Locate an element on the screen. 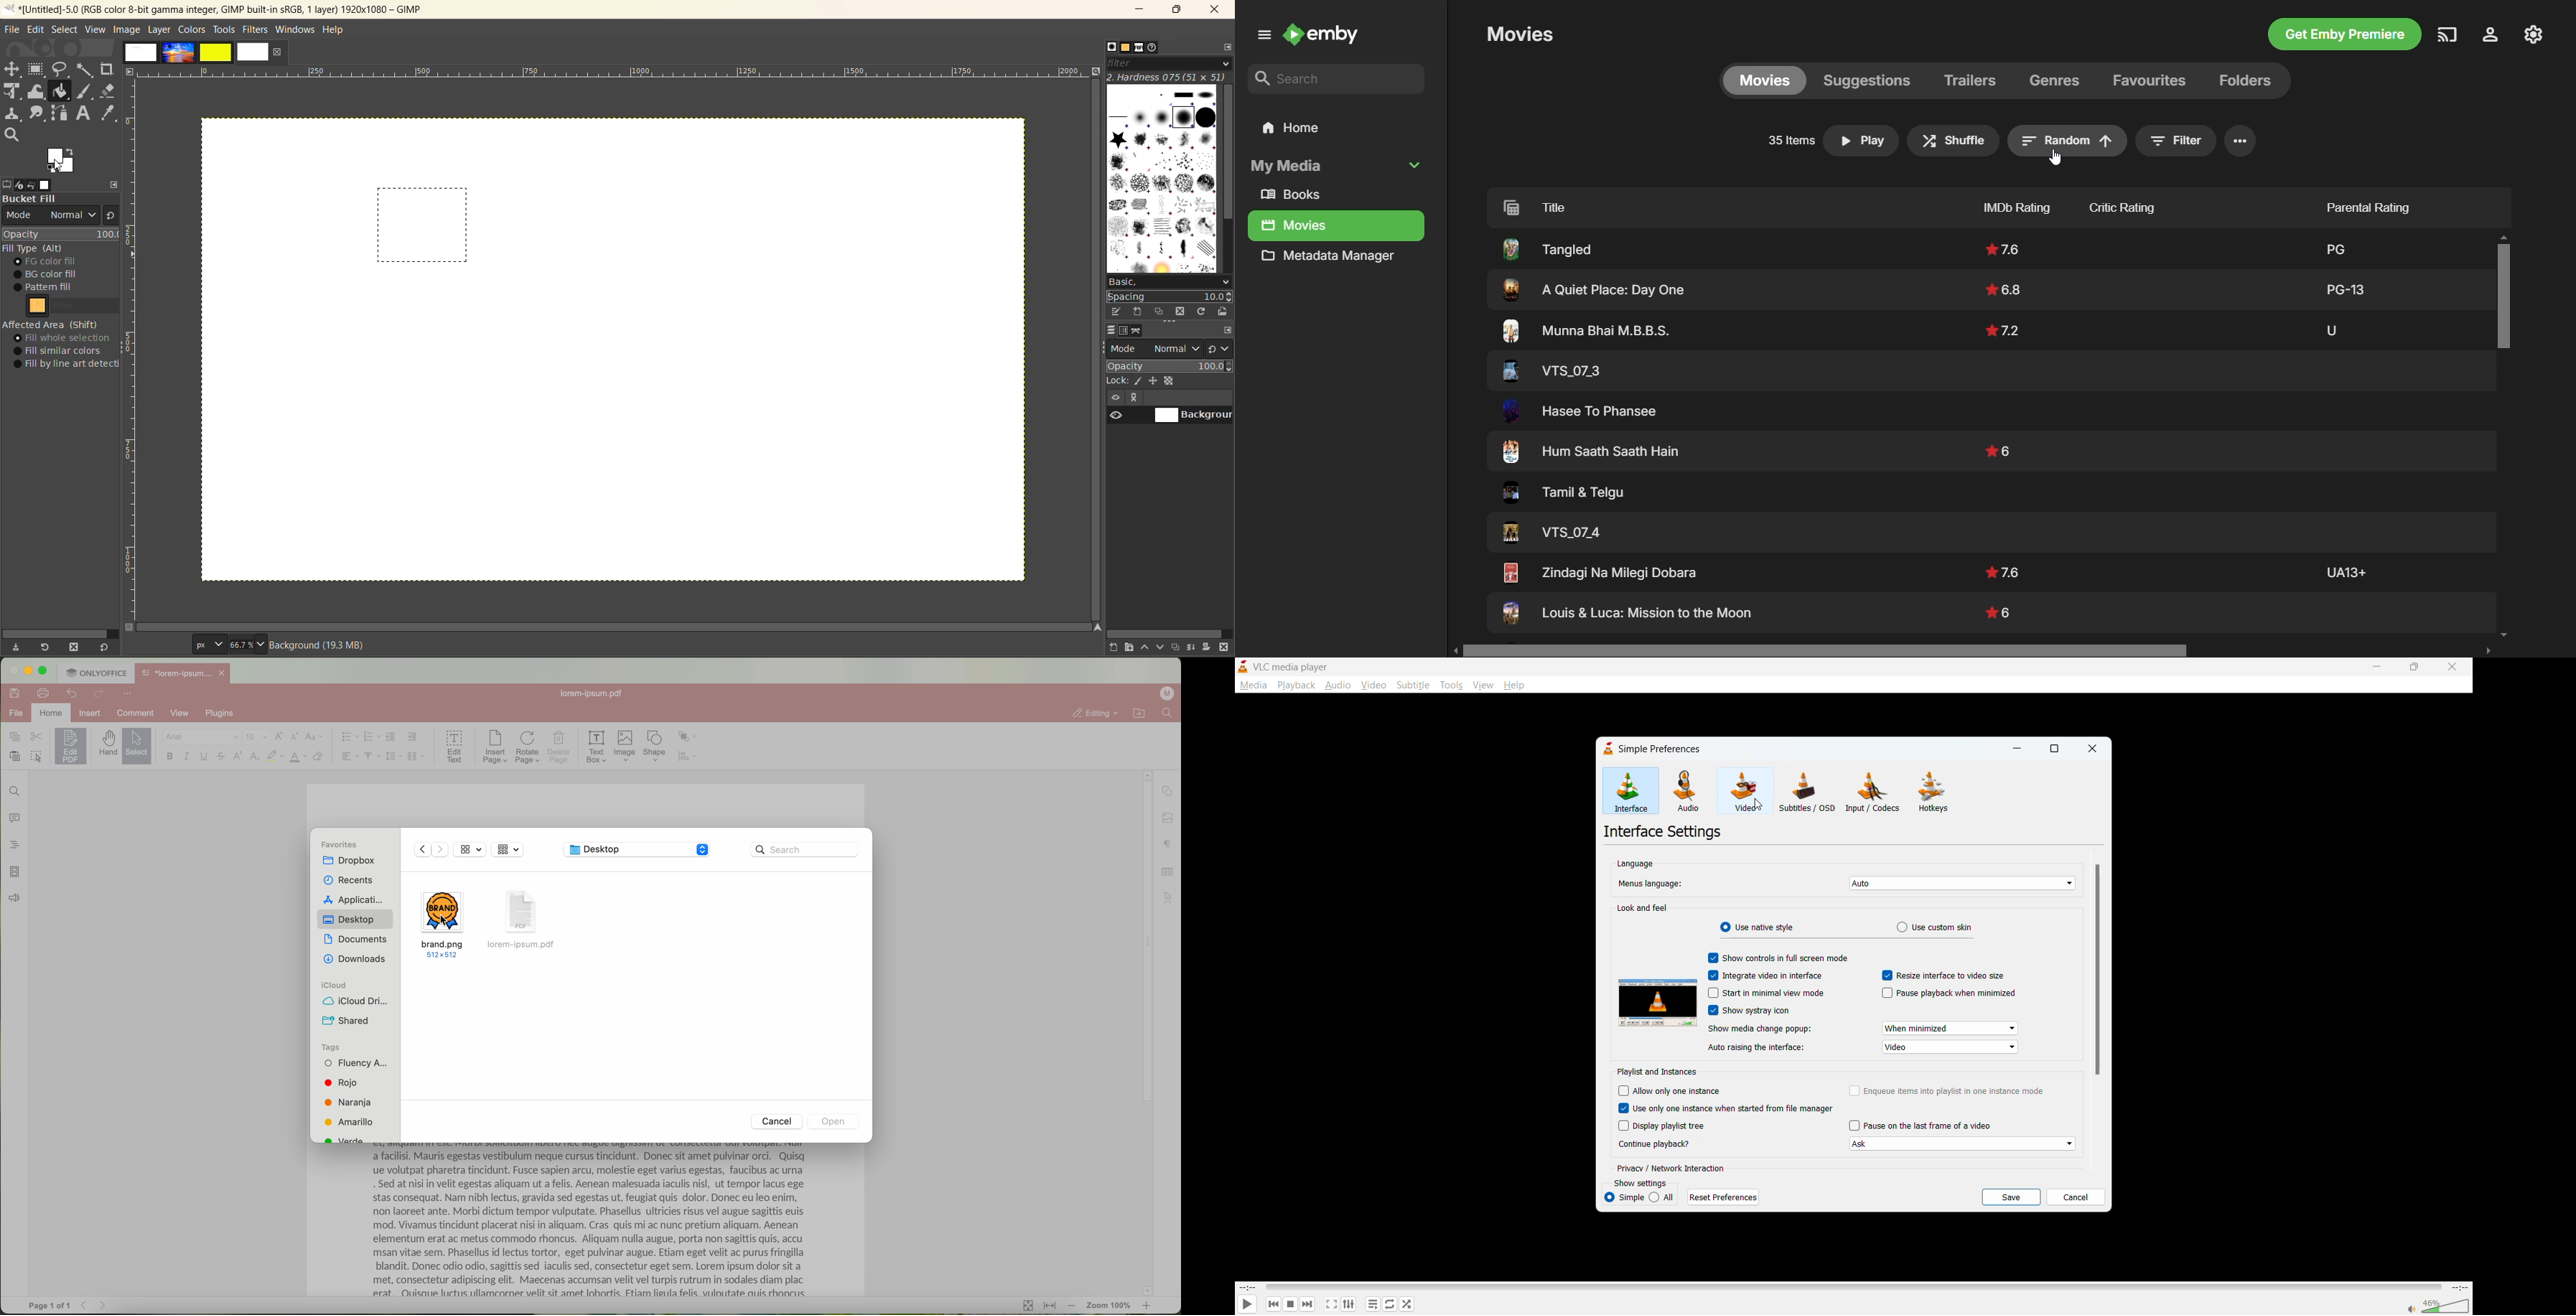 The image size is (2576, 1316). zoom 100% is located at coordinates (1110, 1307).